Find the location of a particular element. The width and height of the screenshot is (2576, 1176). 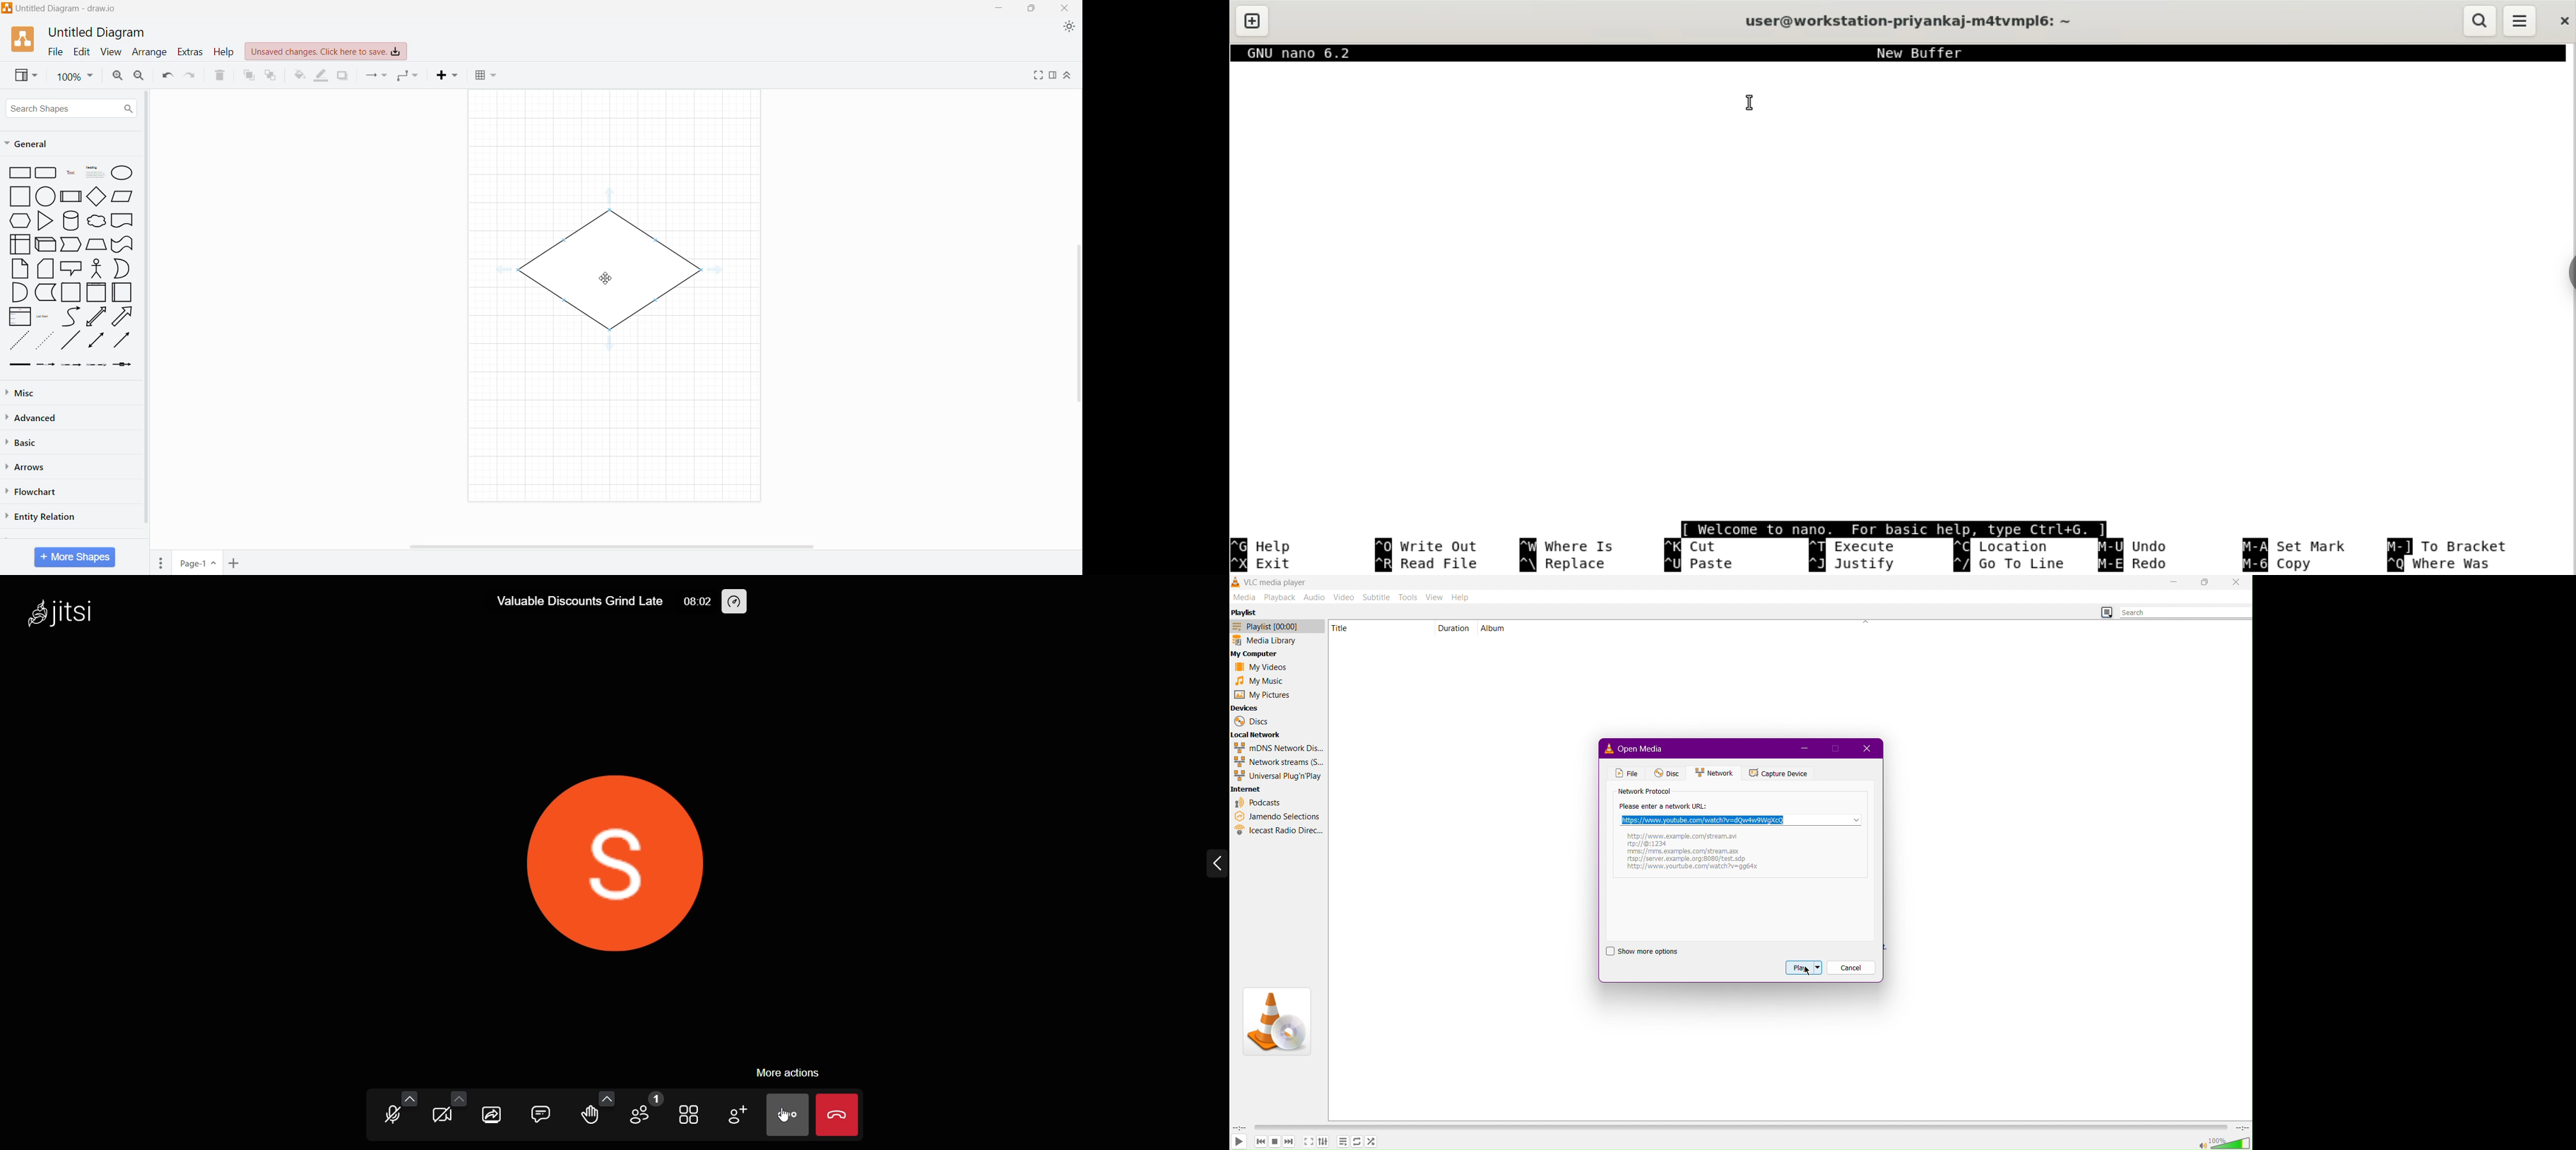

VLC Media is located at coordinates (1280, 581).